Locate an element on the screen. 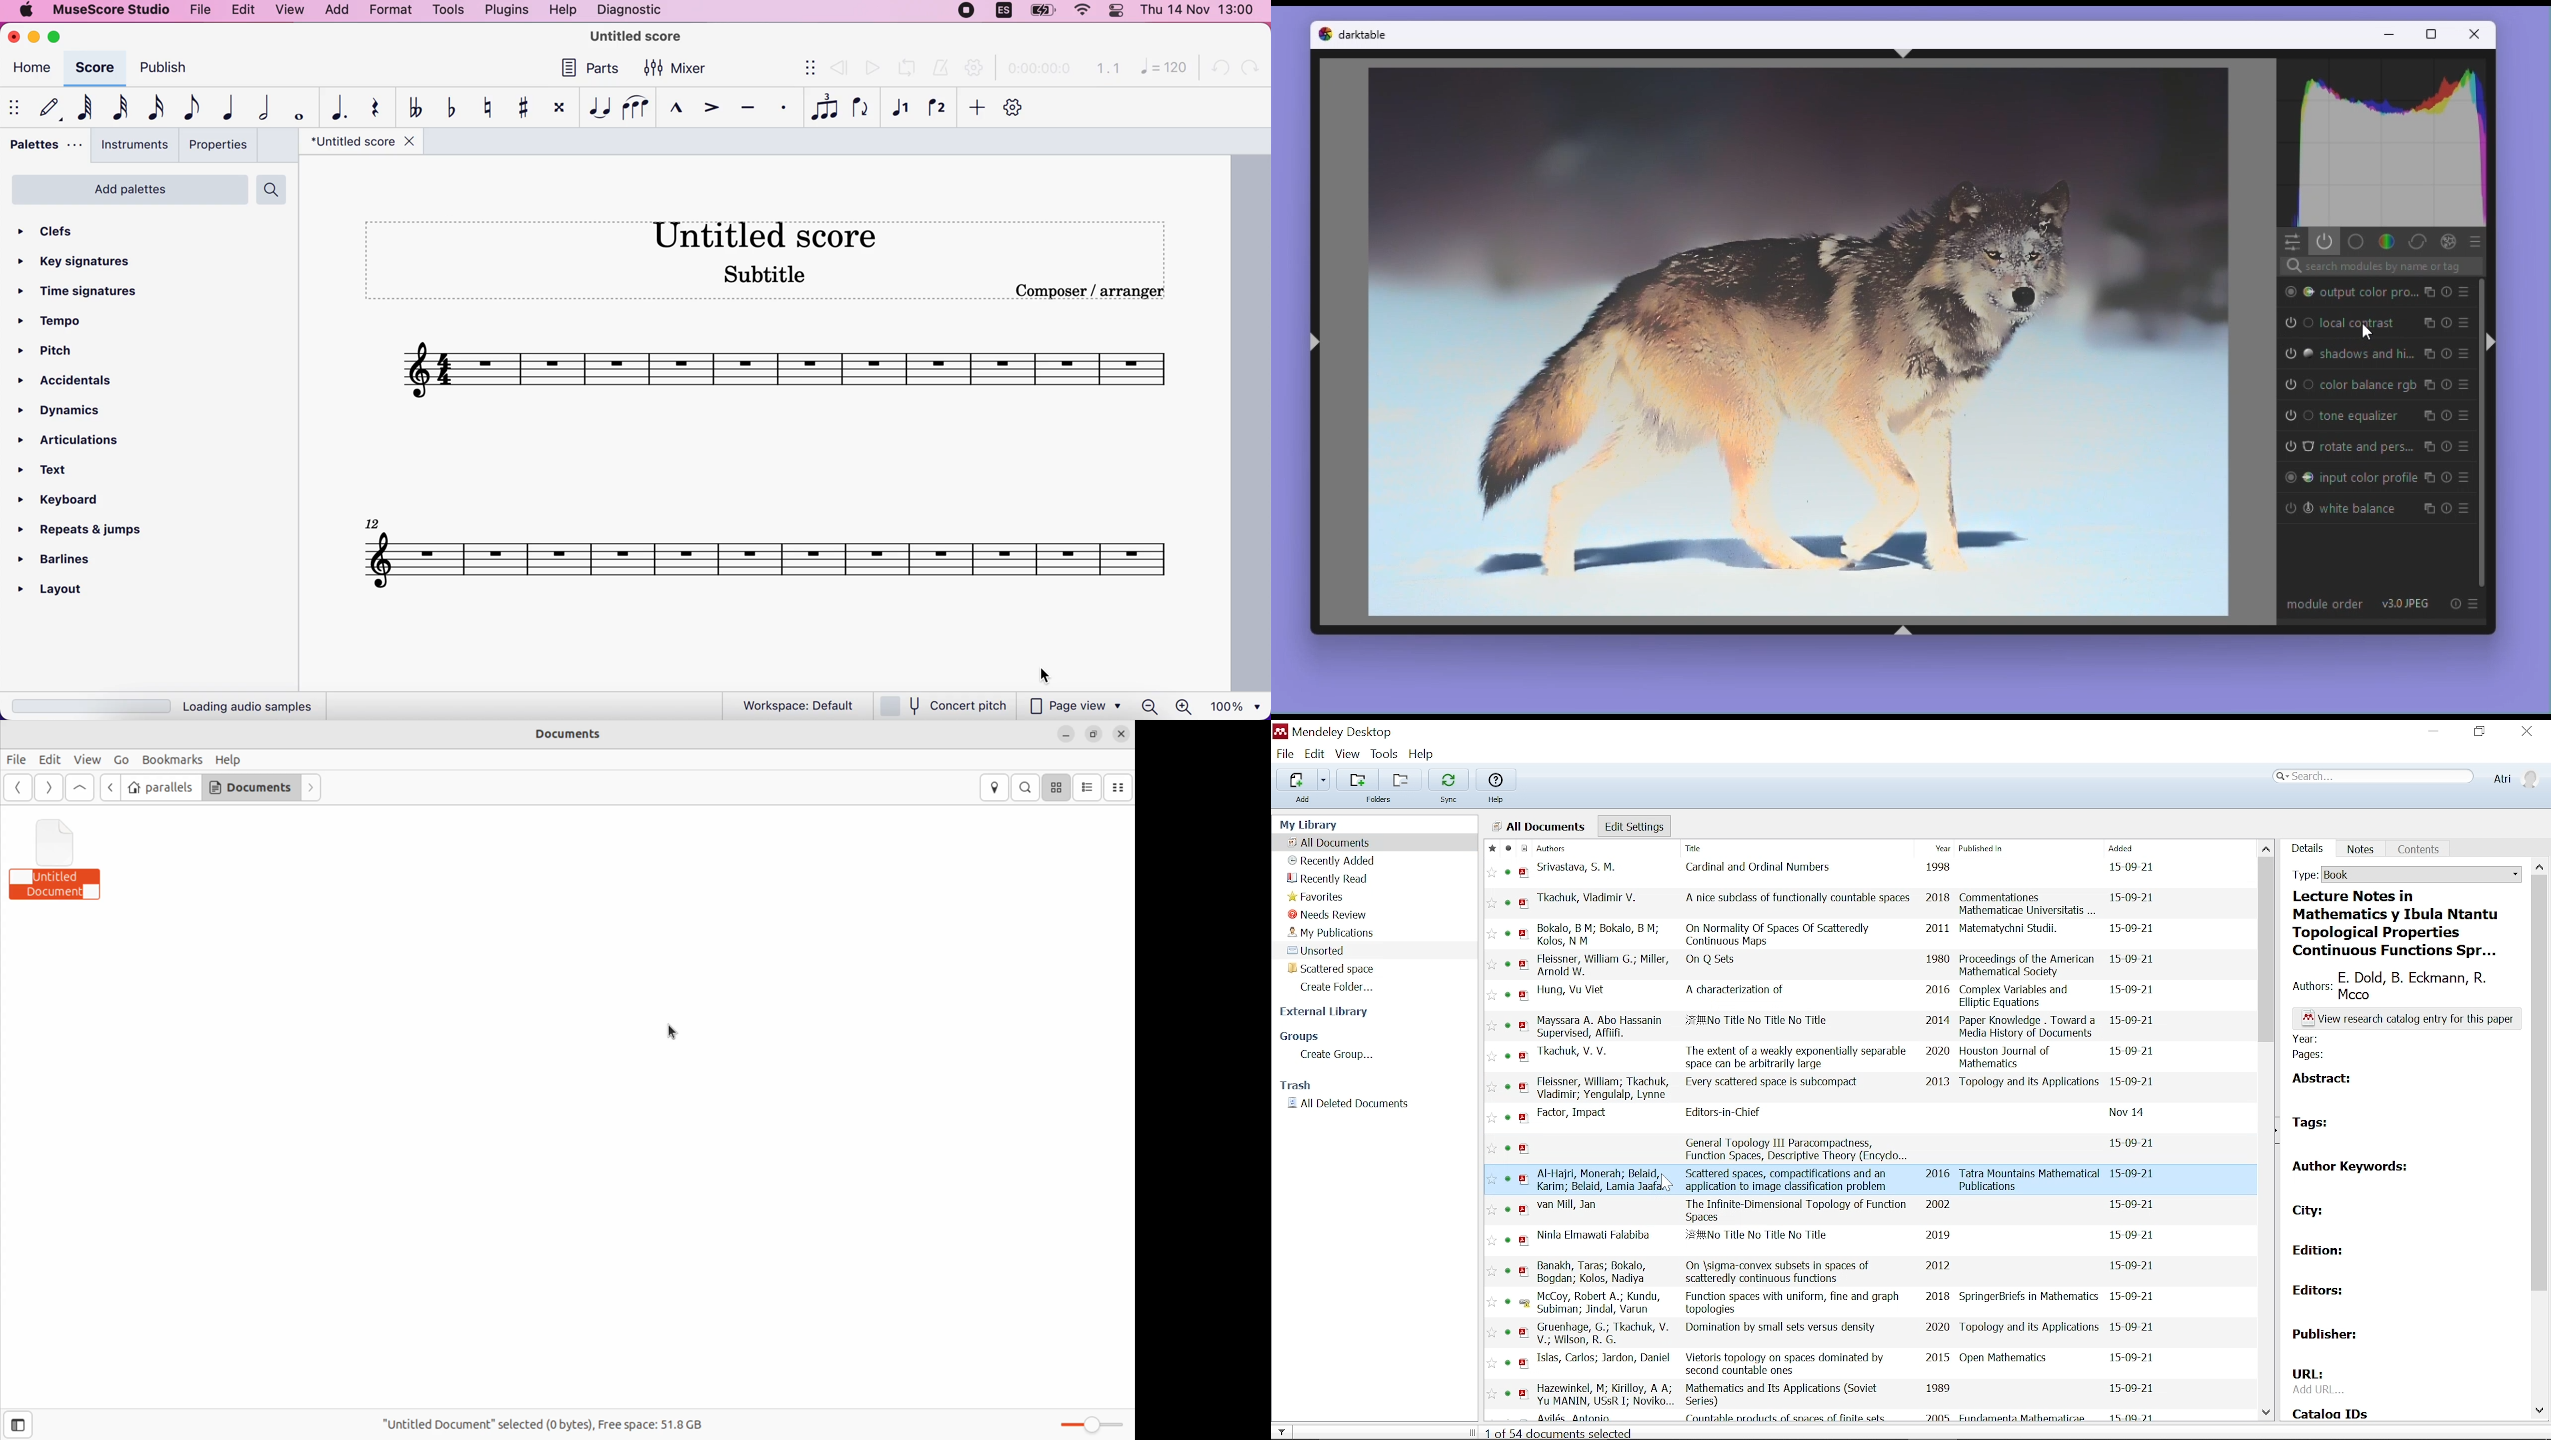 This screenshot has width=2576, height=1456. instance is located at coordinates (2428, 291).